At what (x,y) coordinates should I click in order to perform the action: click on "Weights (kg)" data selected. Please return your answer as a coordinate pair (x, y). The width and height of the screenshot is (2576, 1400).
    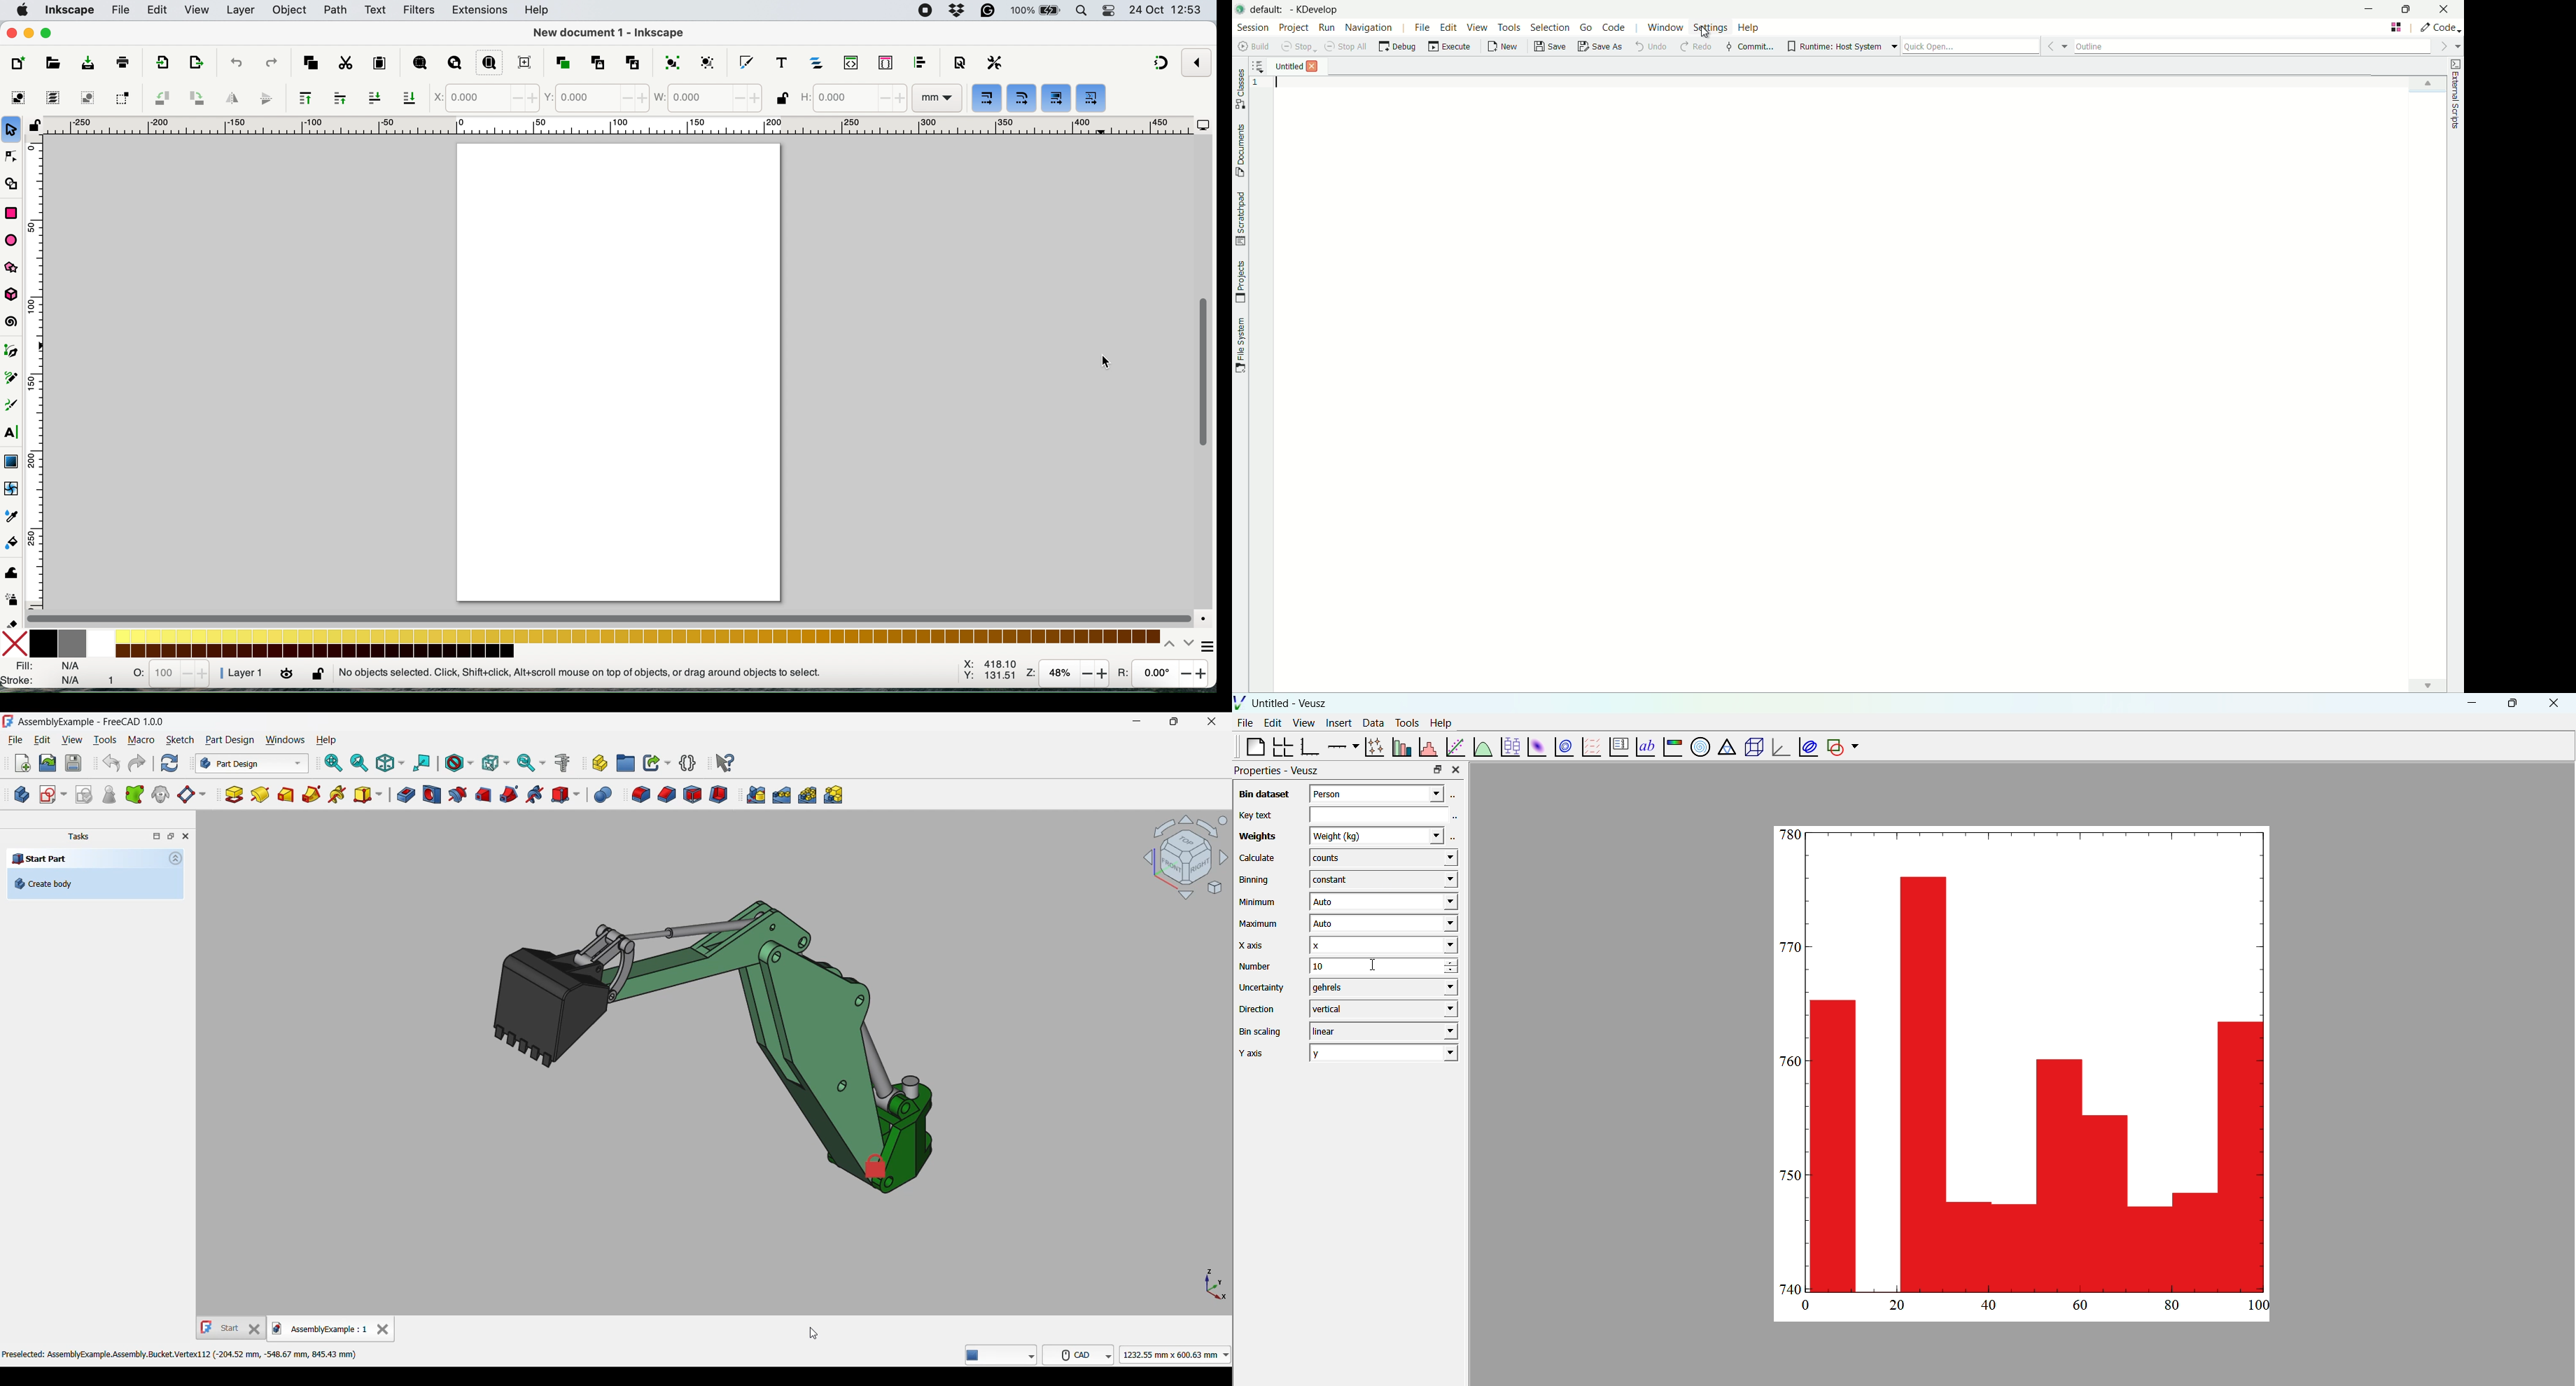
    Looking at the image, I should click on (1383, 835).